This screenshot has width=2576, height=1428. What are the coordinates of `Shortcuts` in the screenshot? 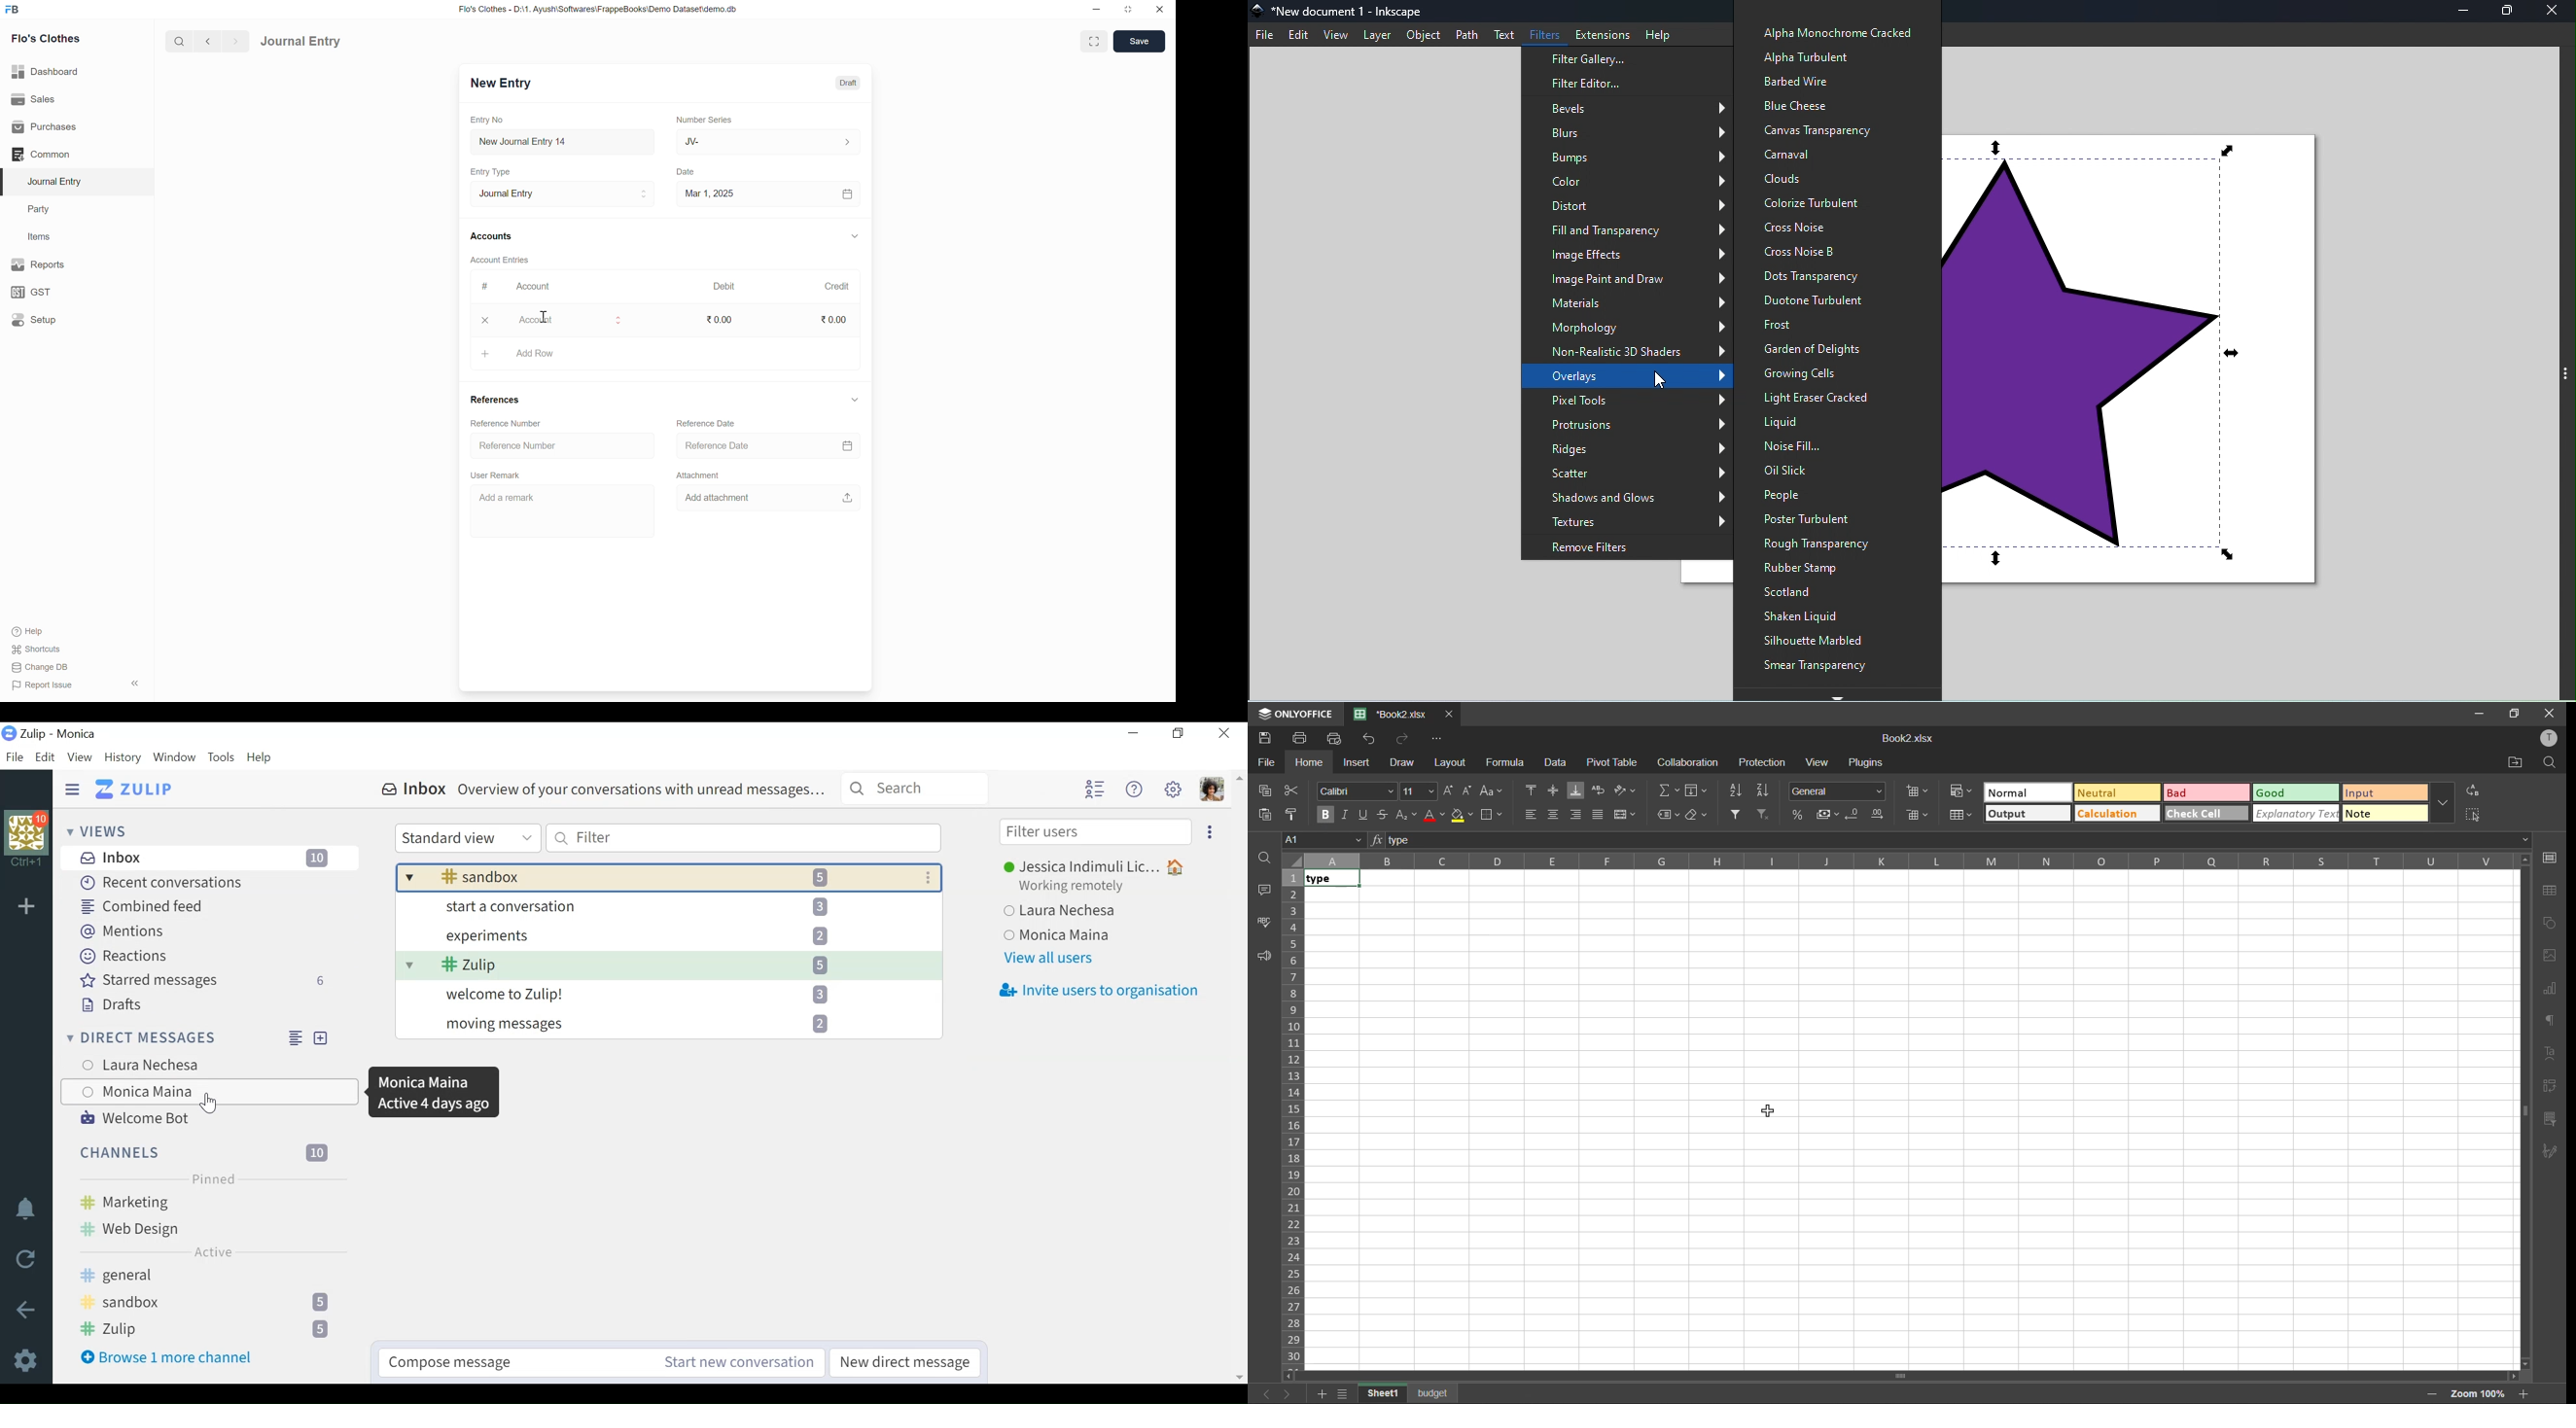 It's located at (40, 649).